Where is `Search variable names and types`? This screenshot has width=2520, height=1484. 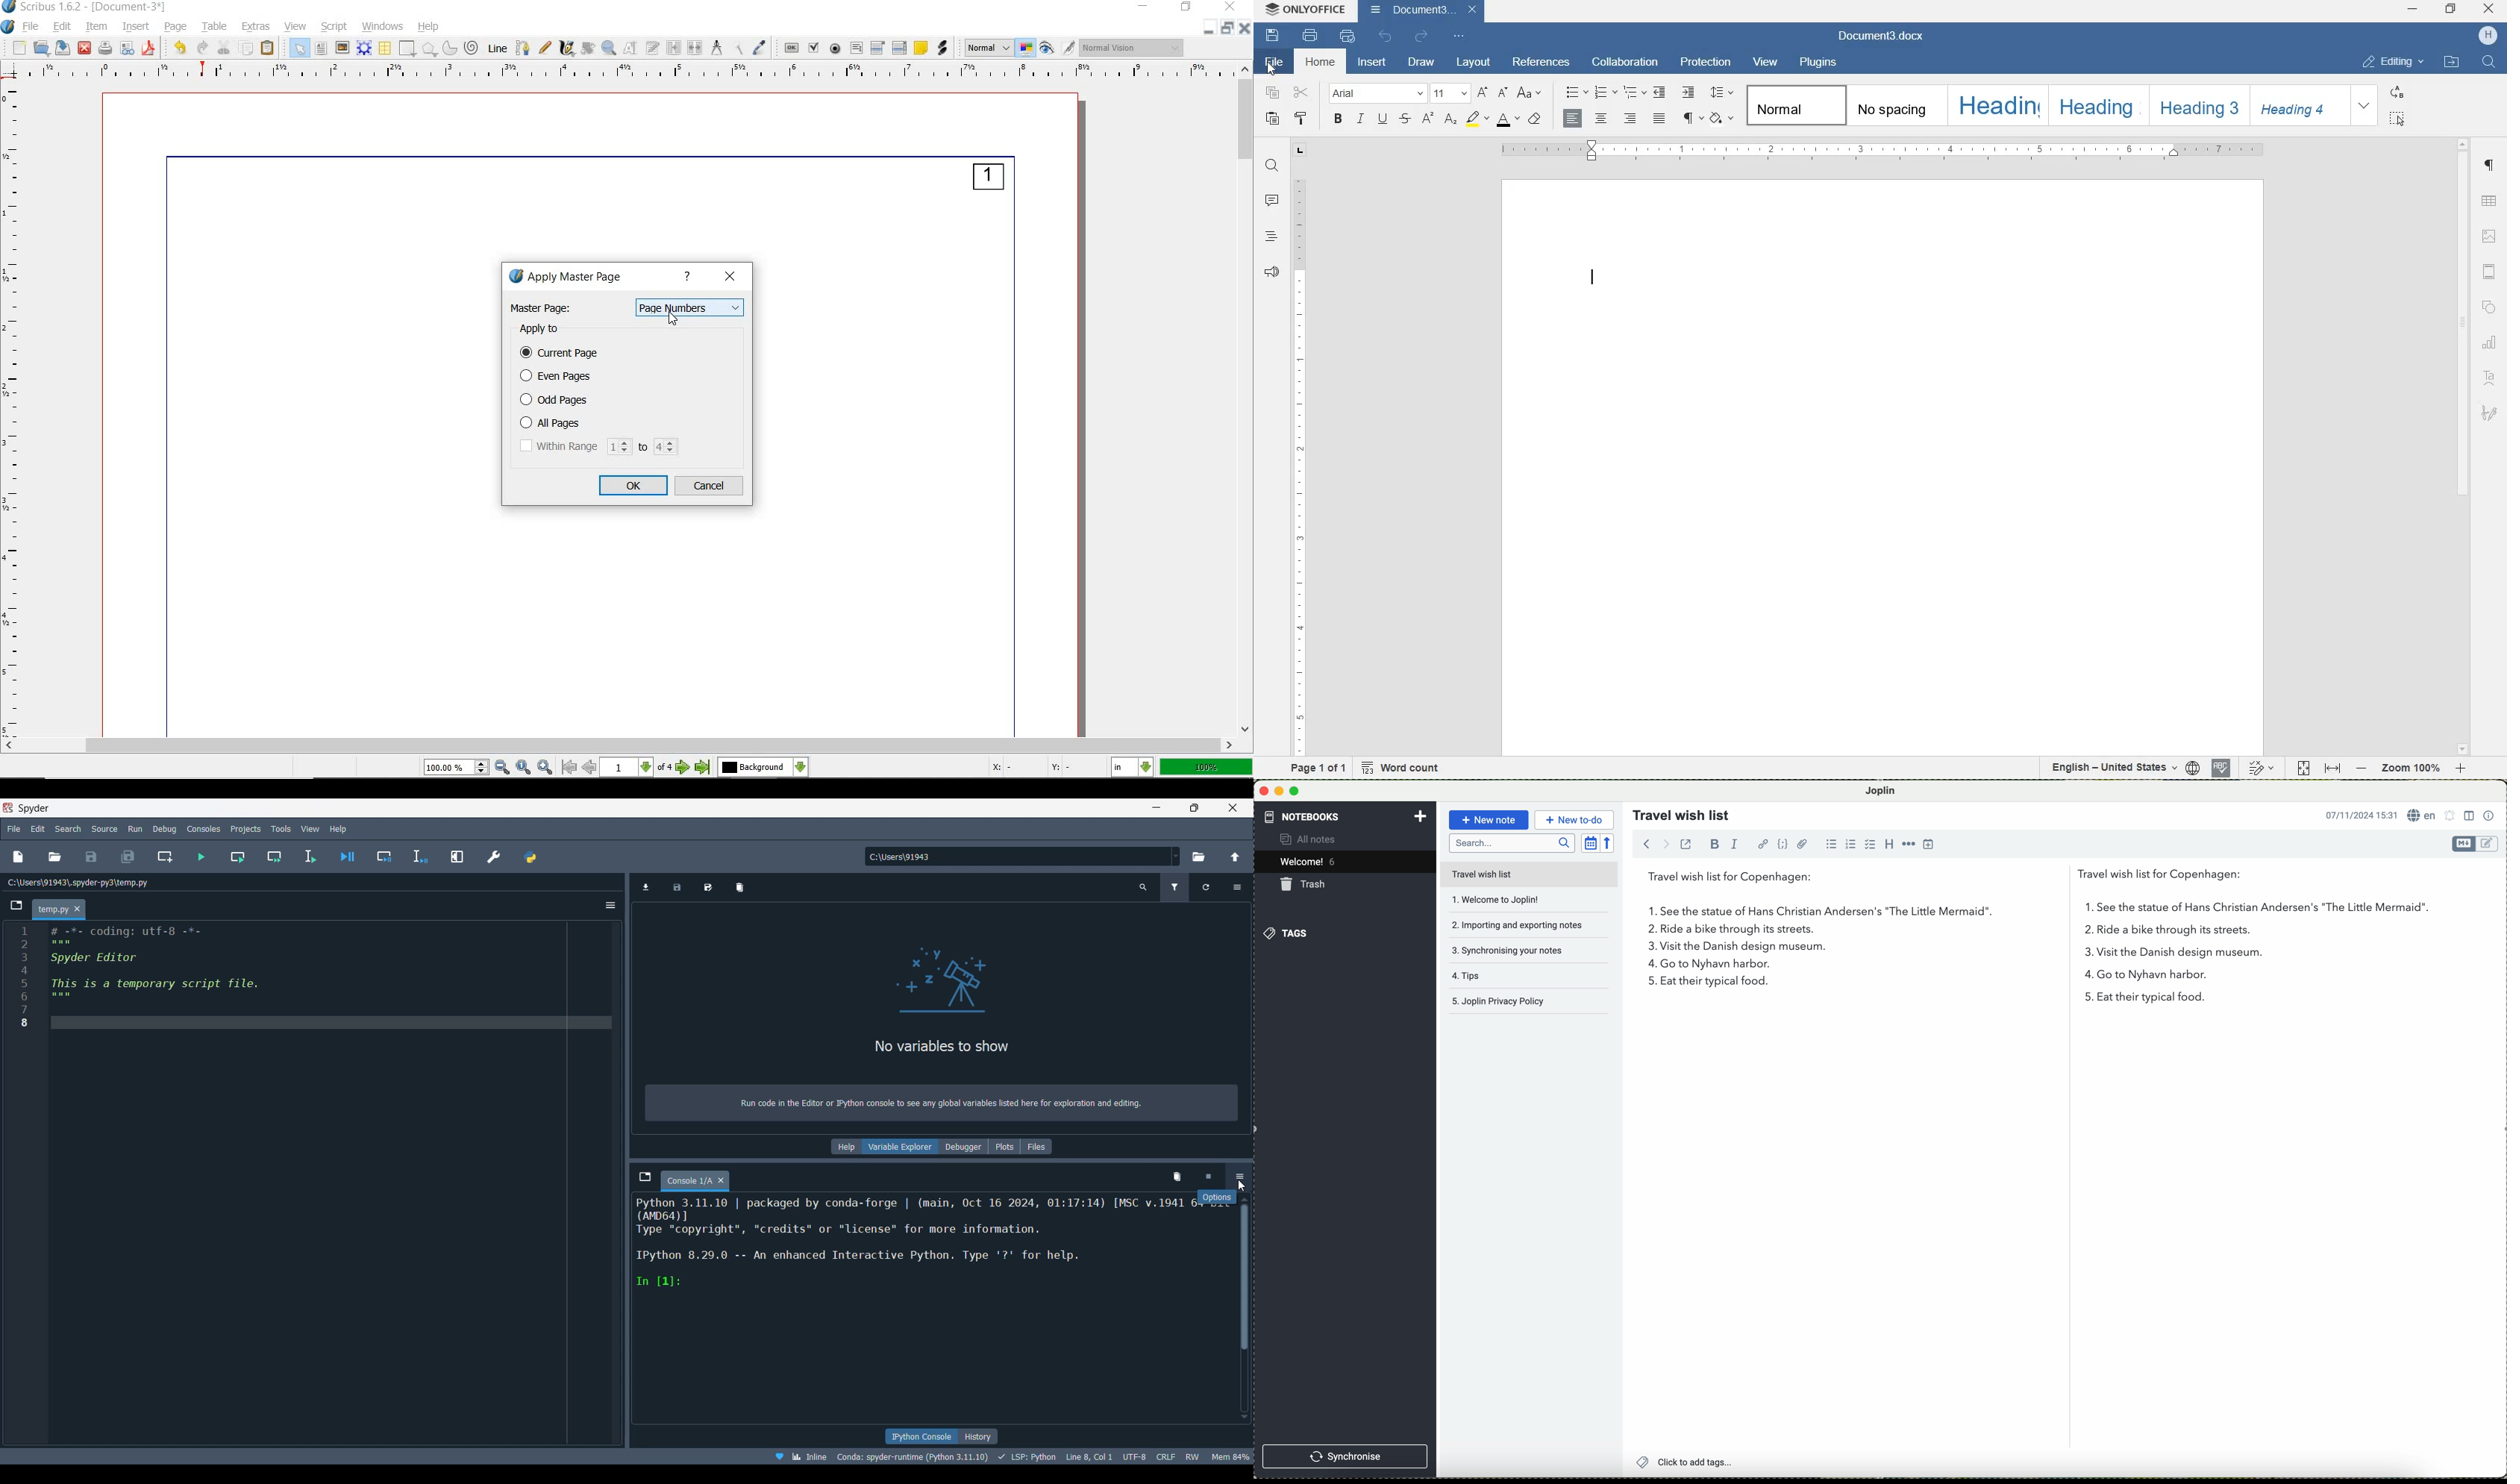 Search variable names and types is located at coordinates (1143, 887).